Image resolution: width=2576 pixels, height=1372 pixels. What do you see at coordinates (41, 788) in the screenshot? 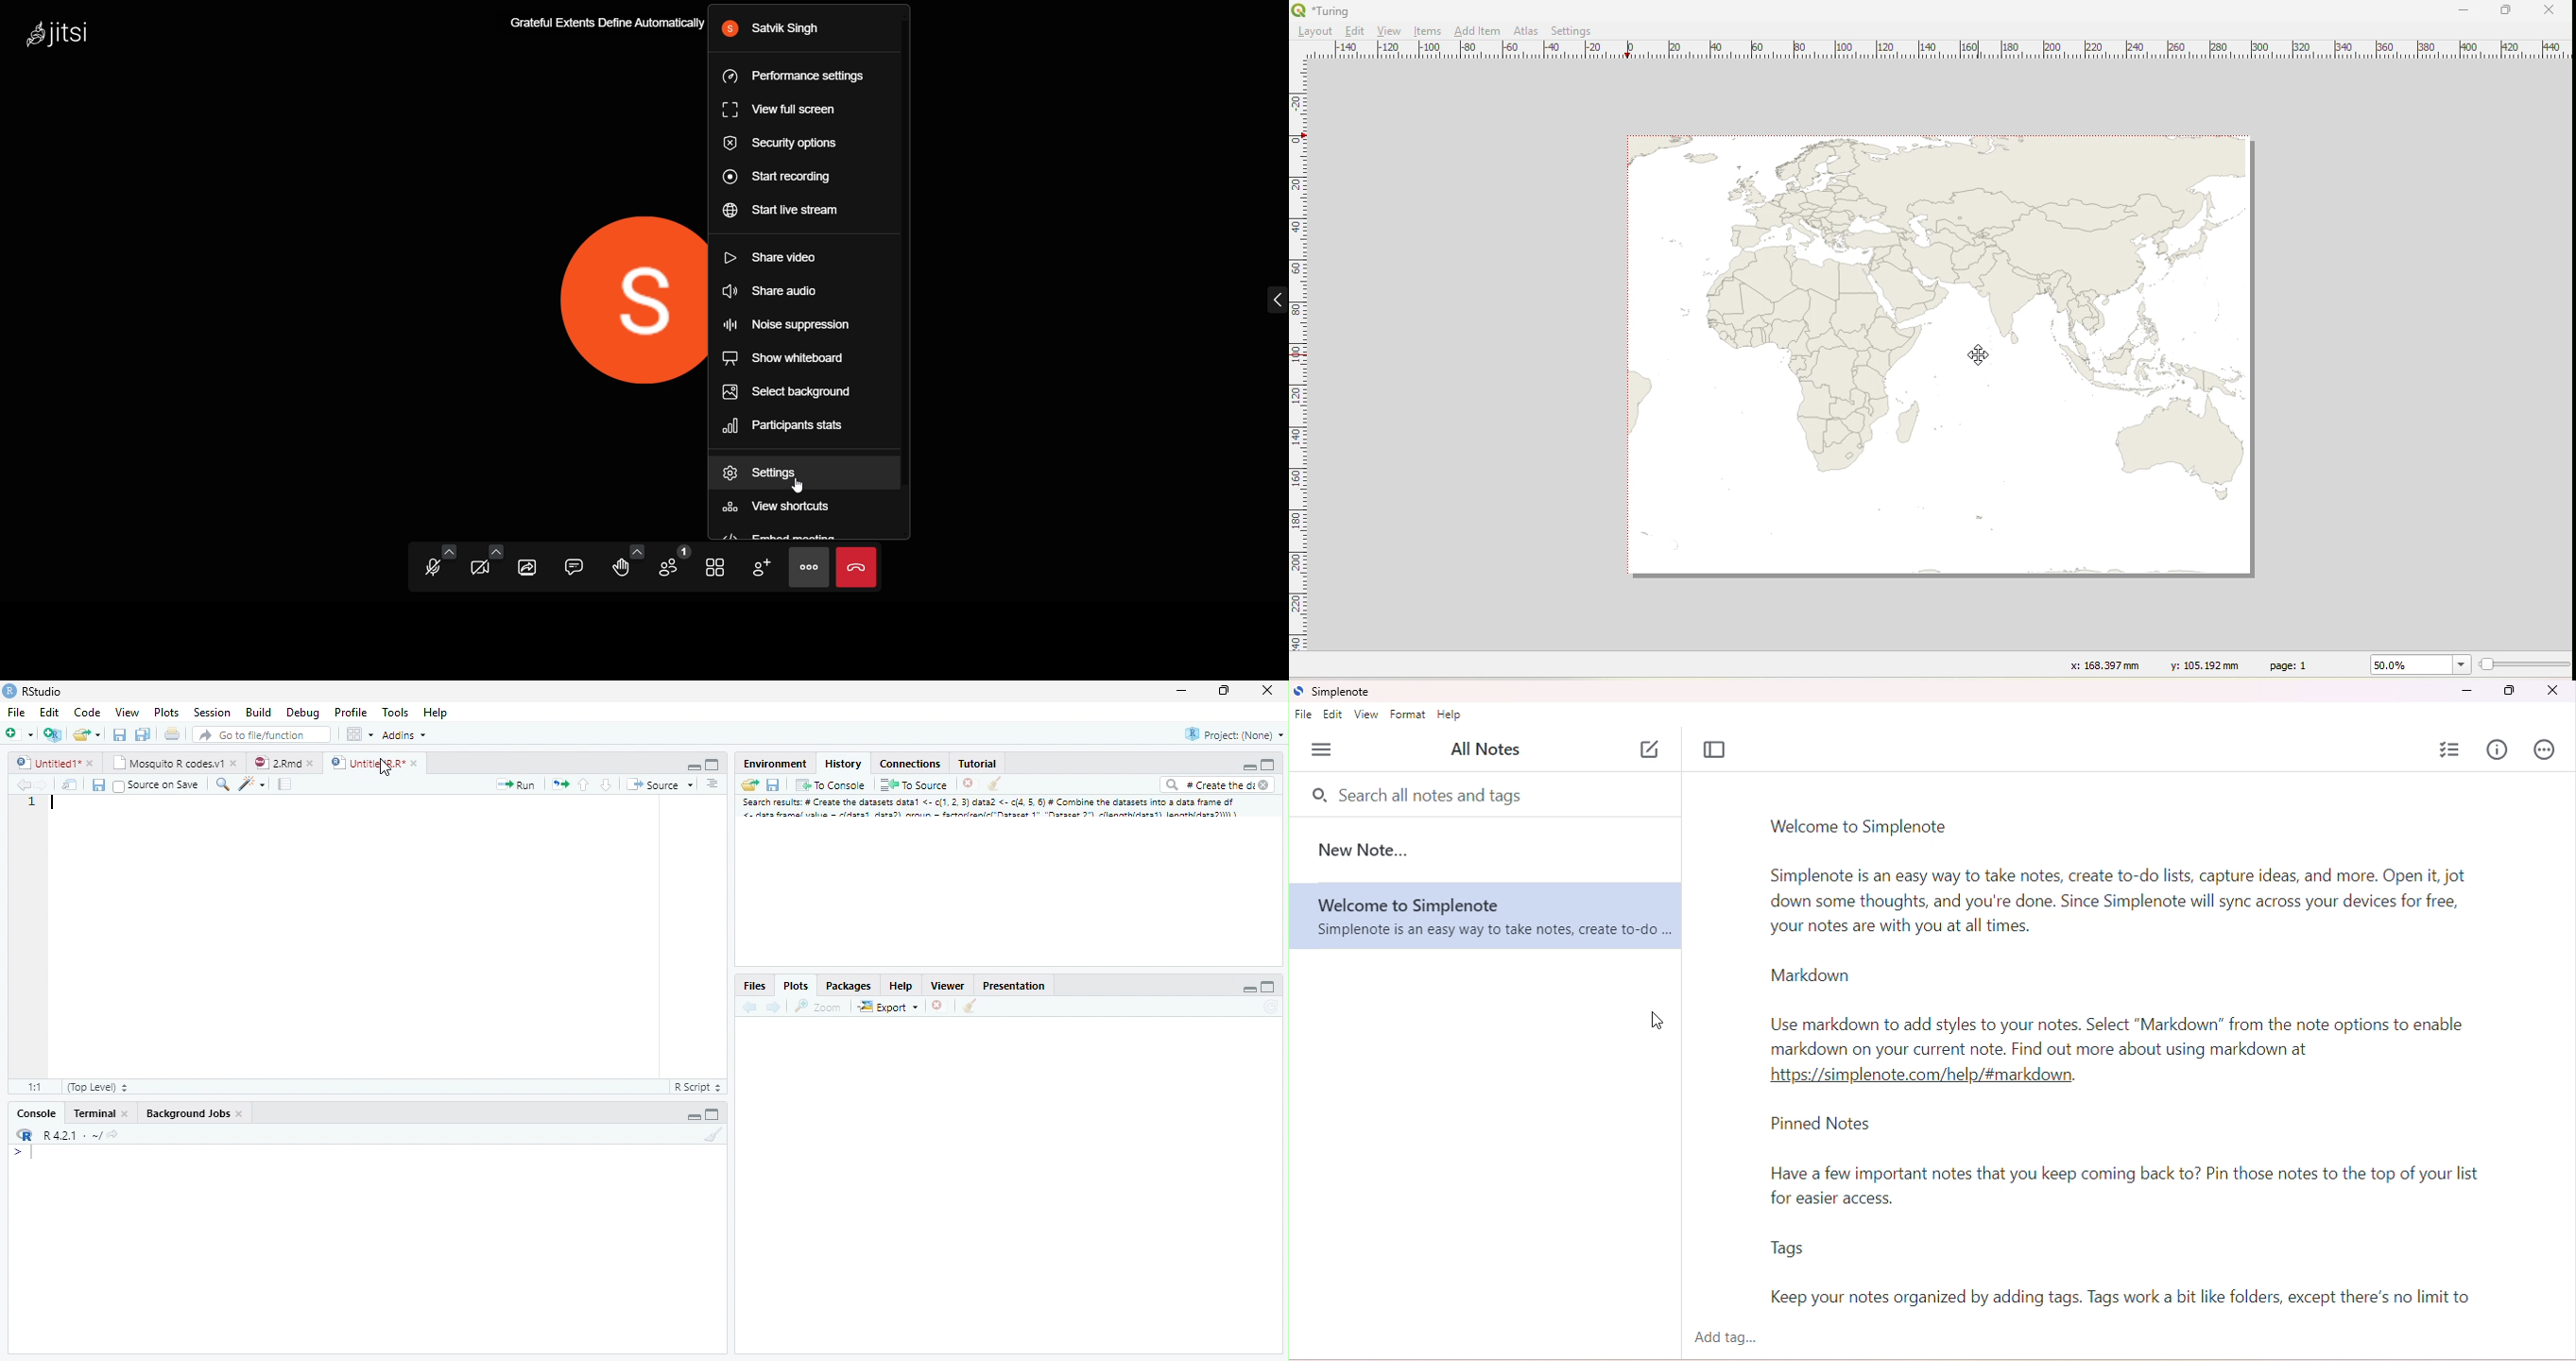
I see `Next` at bounding box center [41, 788].